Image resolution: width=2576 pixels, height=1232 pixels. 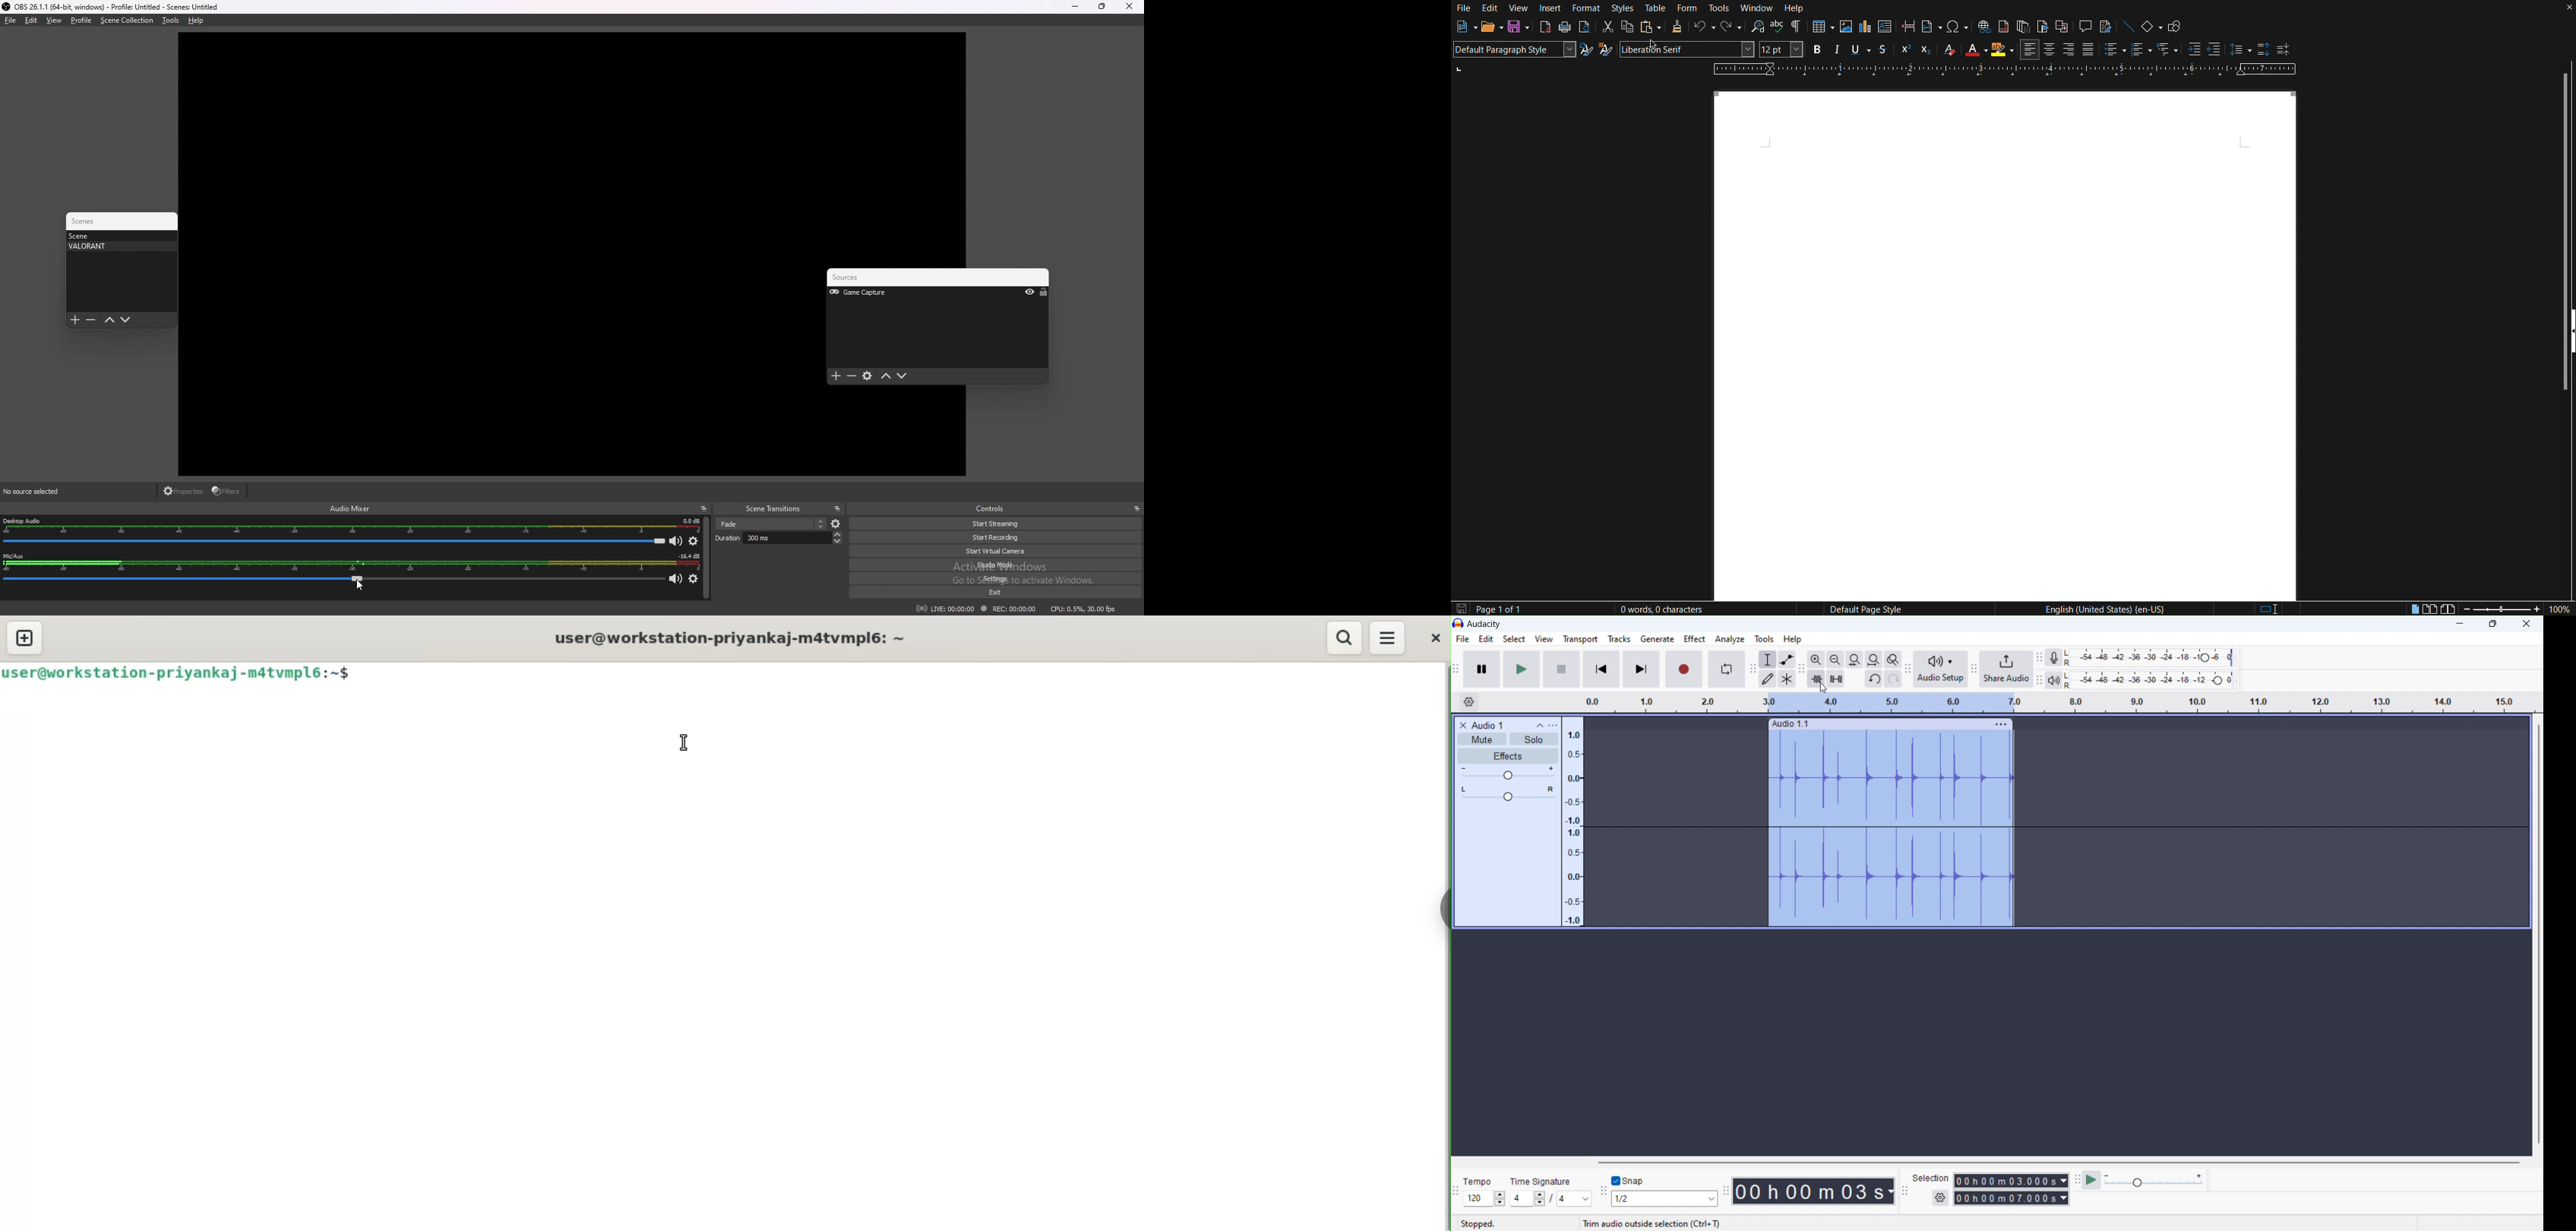 What do you see at coordinates (352, 526) in the screenshot?
I see `desktop audio` at bounding box center [352, 526].